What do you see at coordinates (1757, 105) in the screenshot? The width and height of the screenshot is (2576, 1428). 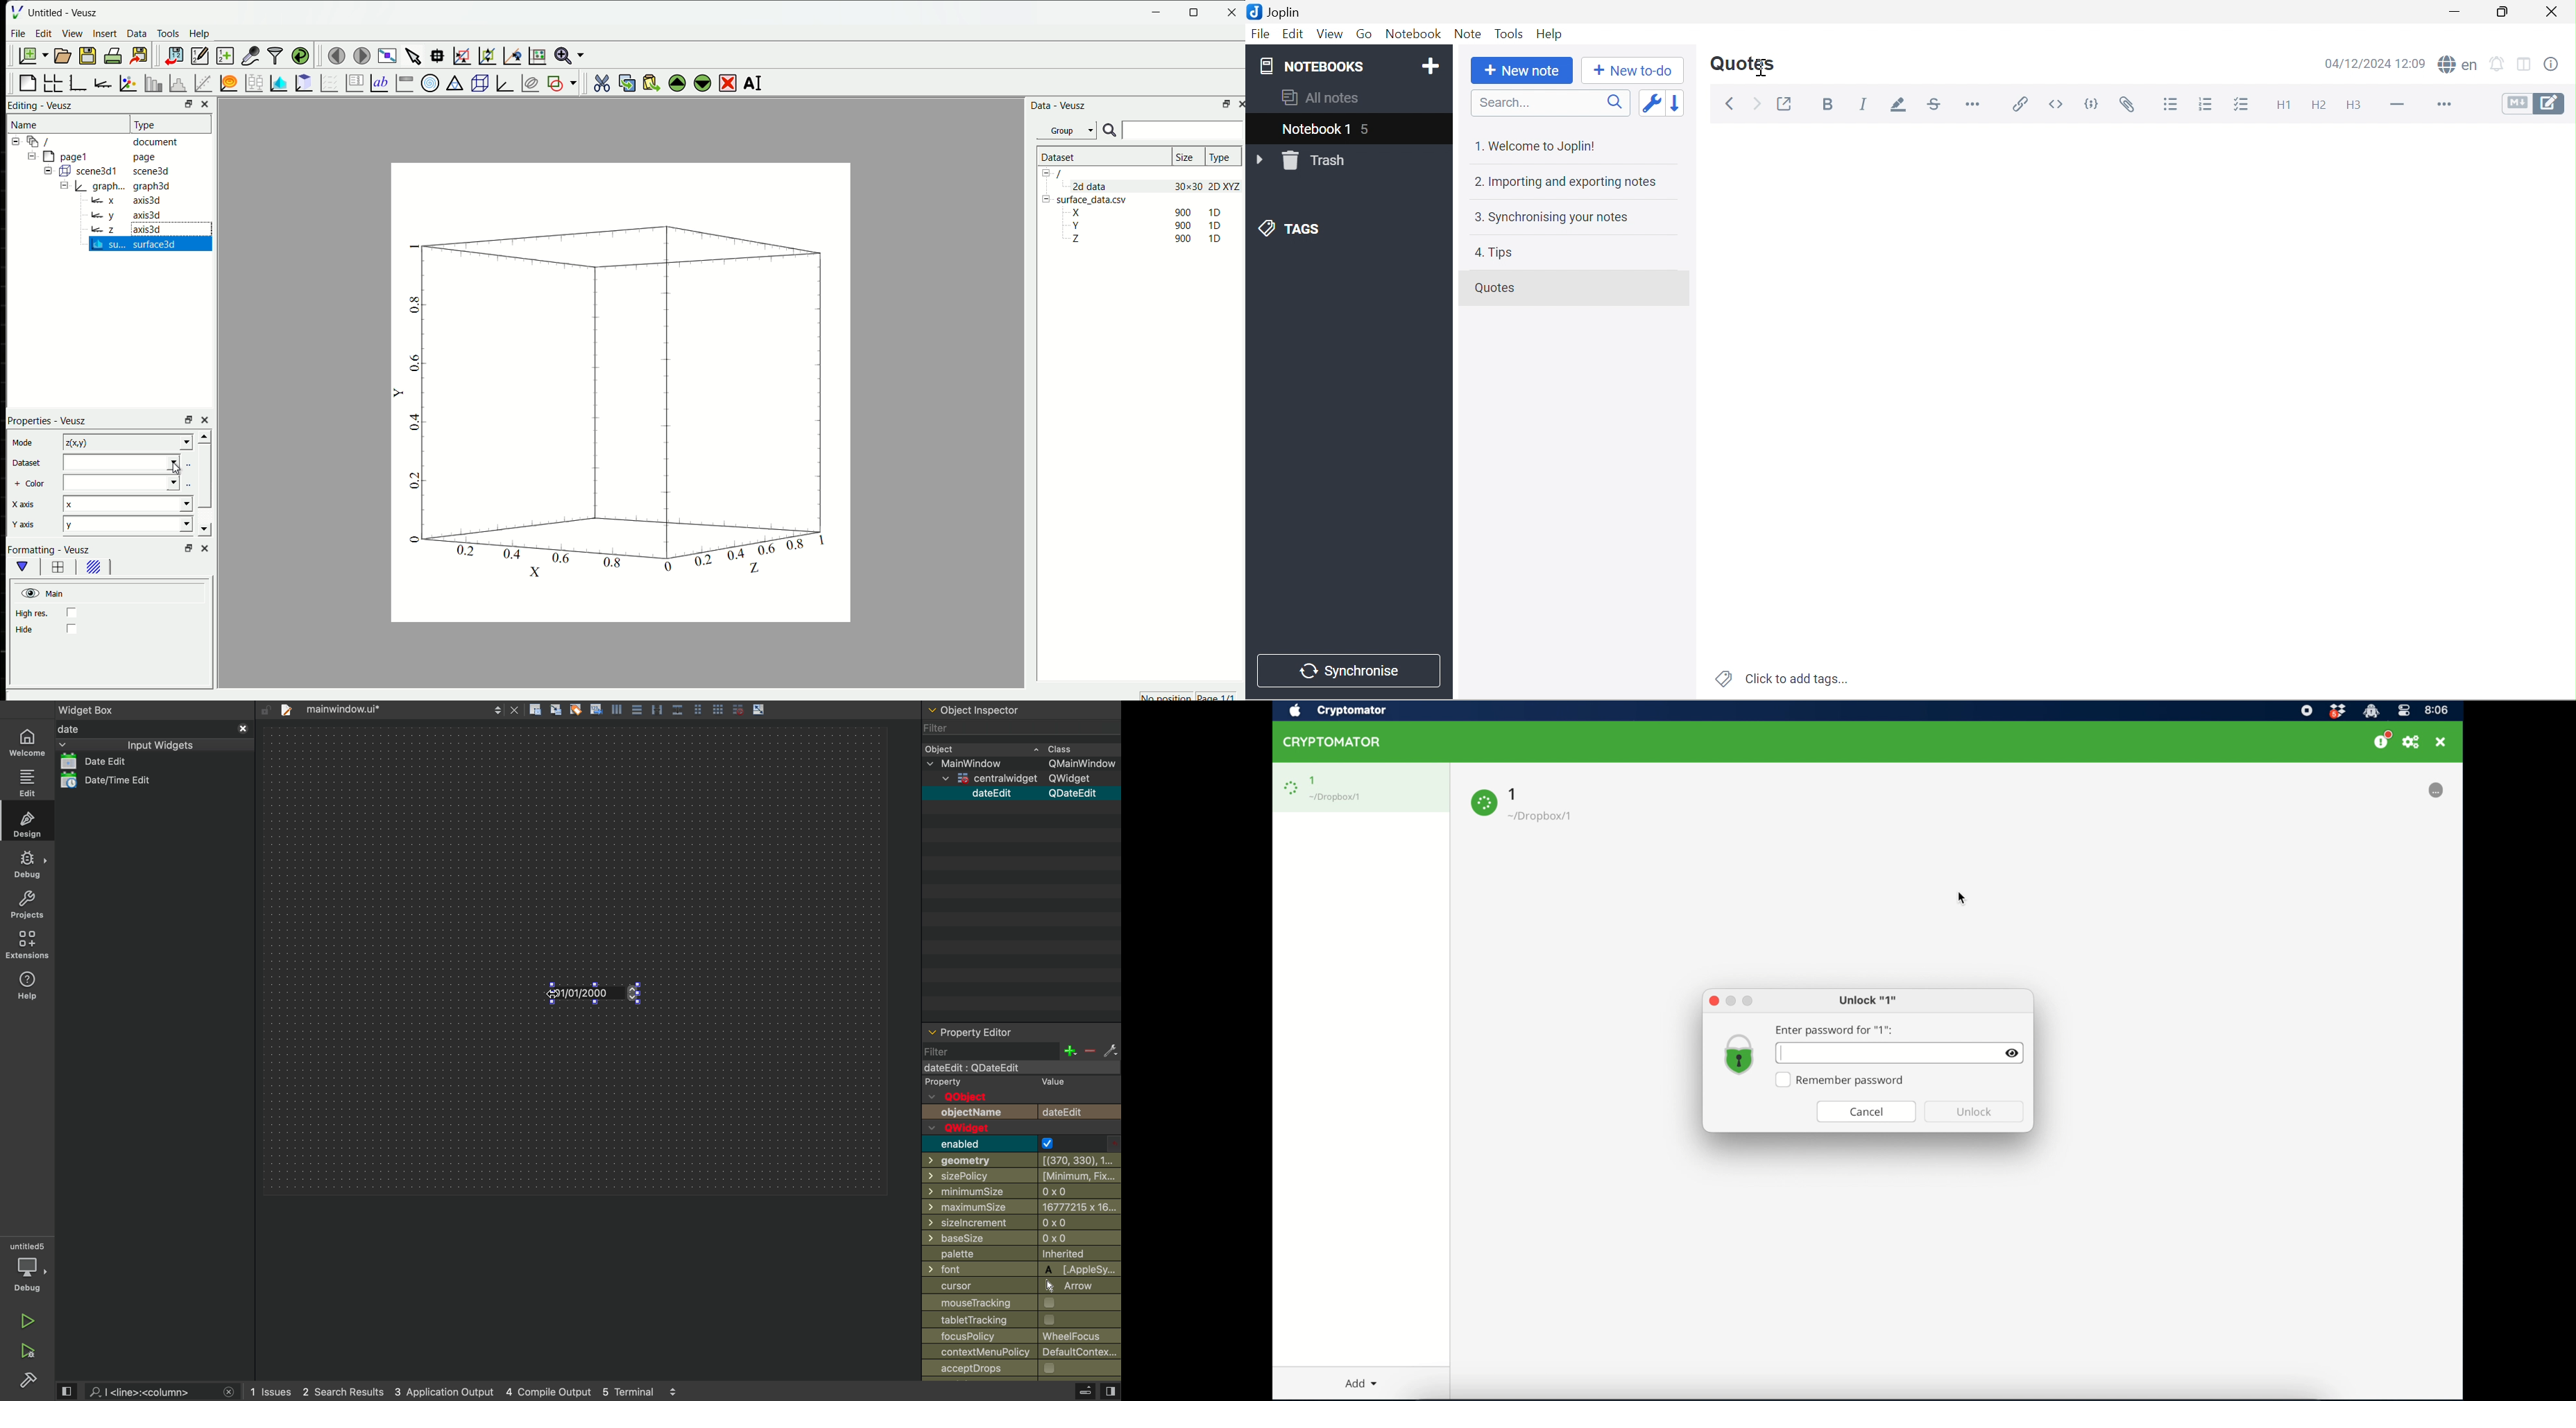 I see `Forward` at bounding box center [1757, 105].